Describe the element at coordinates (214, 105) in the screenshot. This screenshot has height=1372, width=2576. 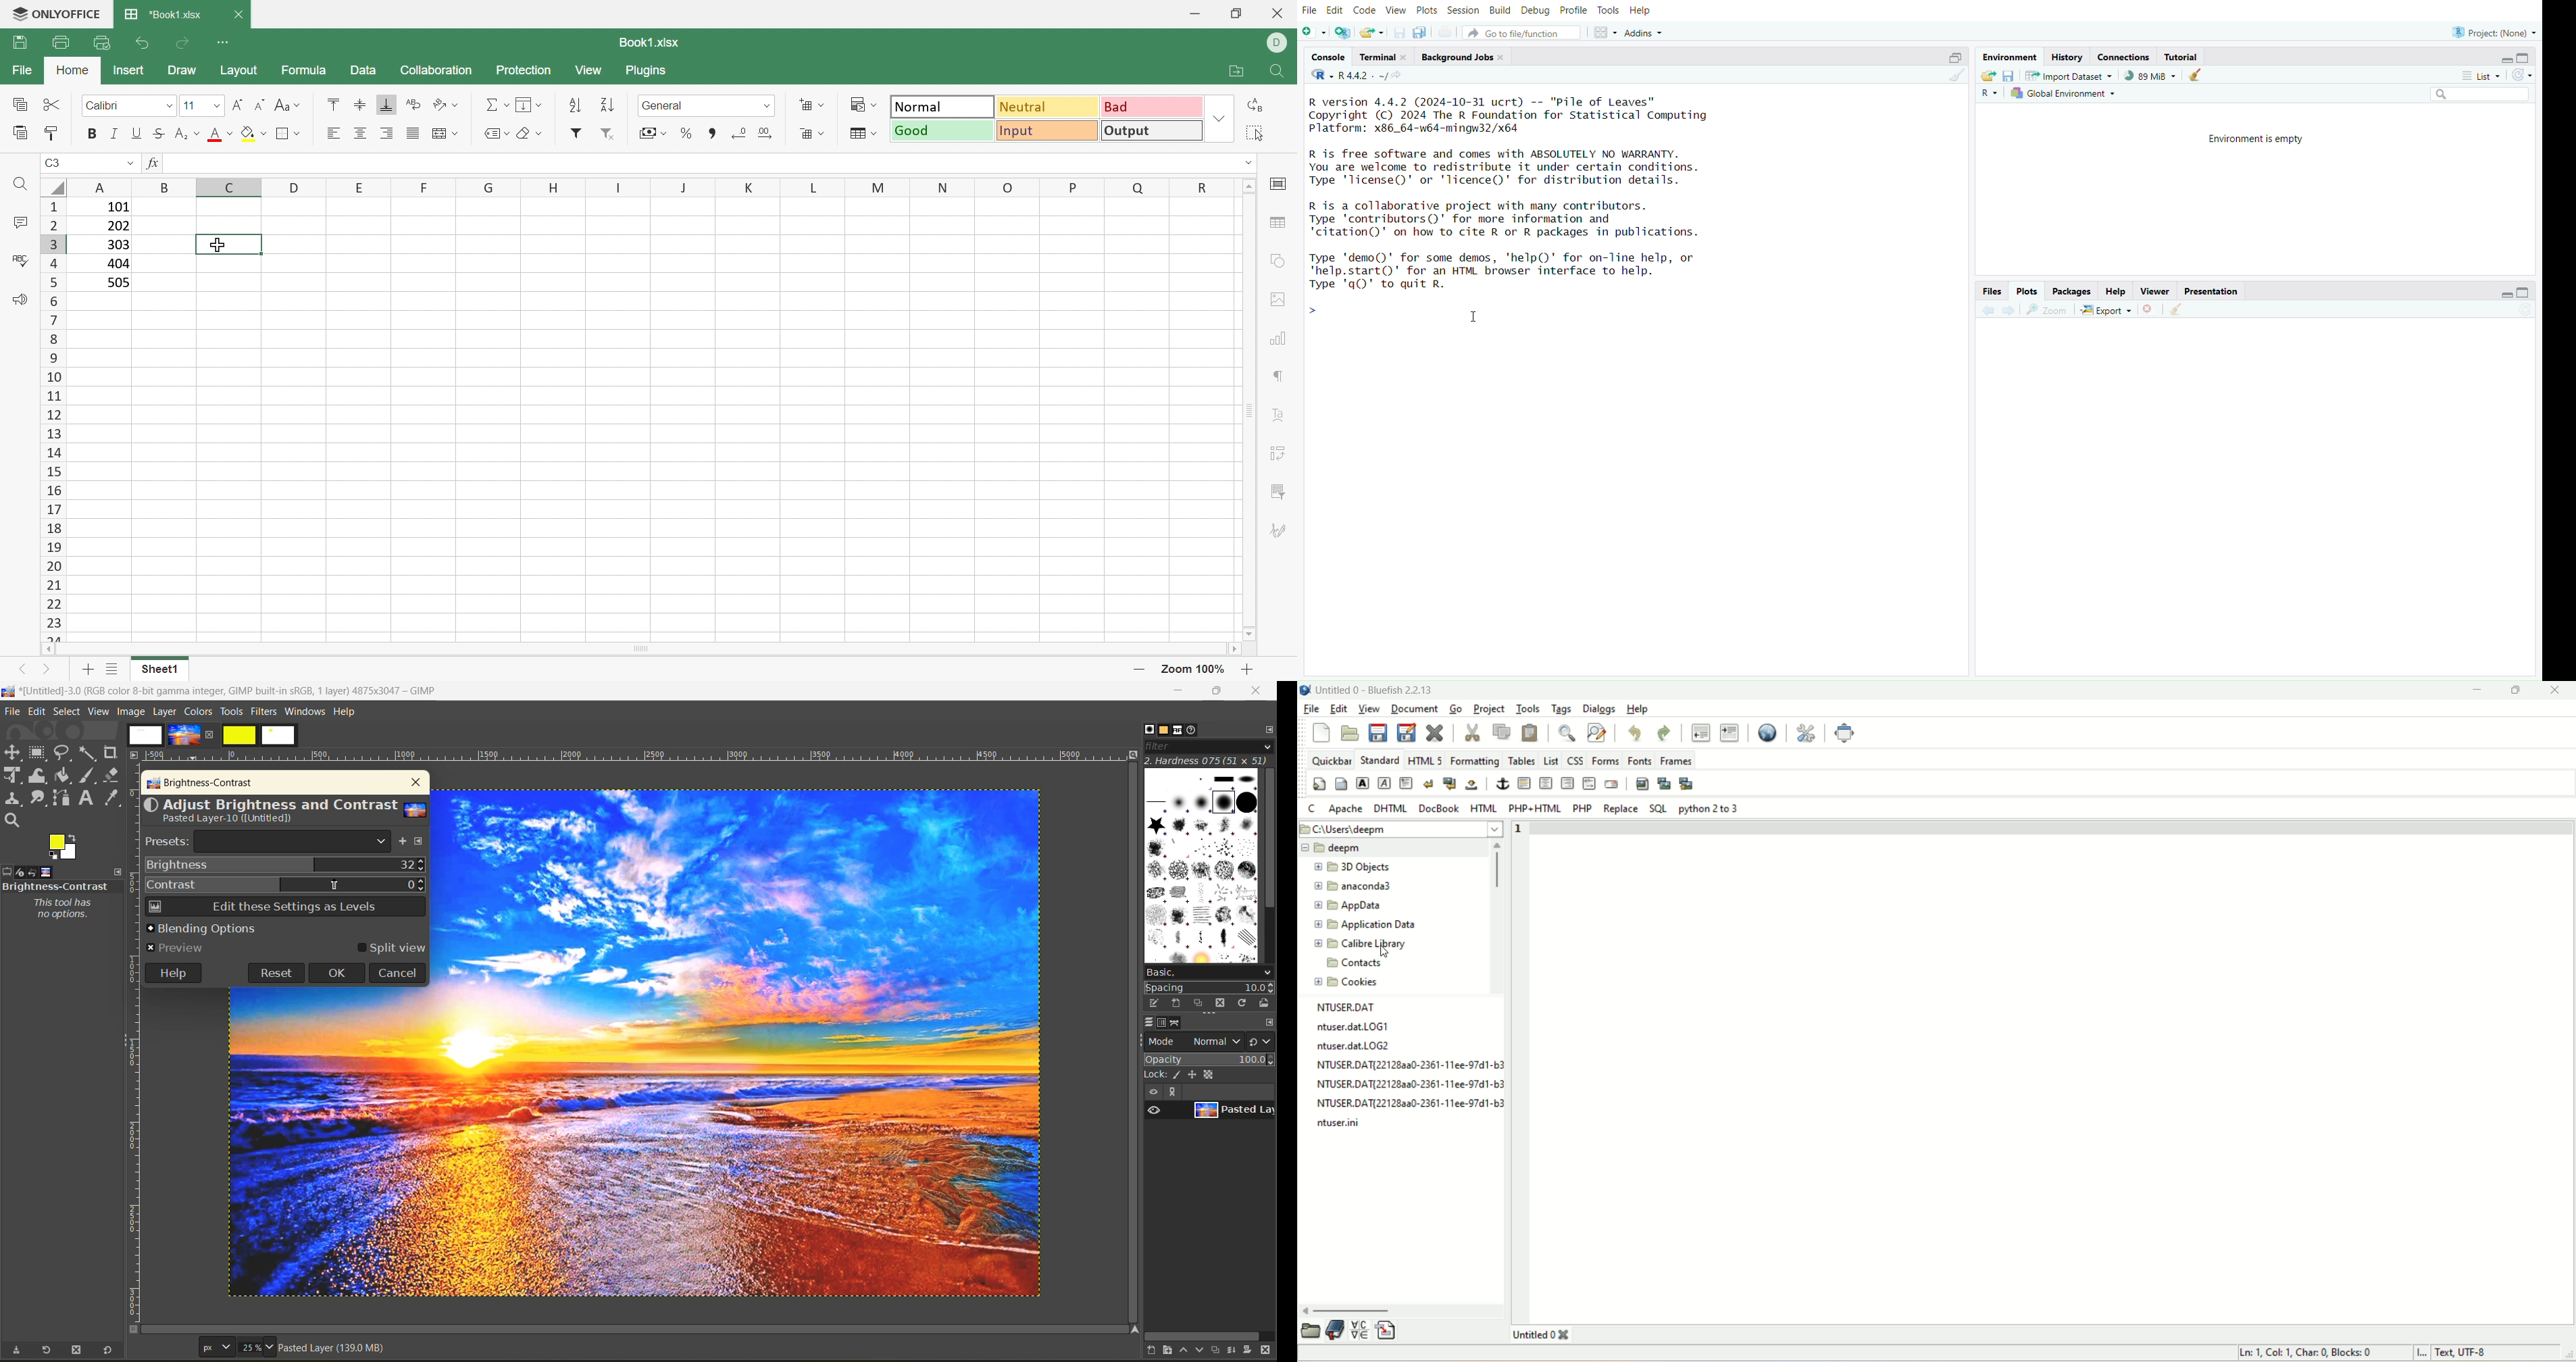
I see `Drop Down` at that location.